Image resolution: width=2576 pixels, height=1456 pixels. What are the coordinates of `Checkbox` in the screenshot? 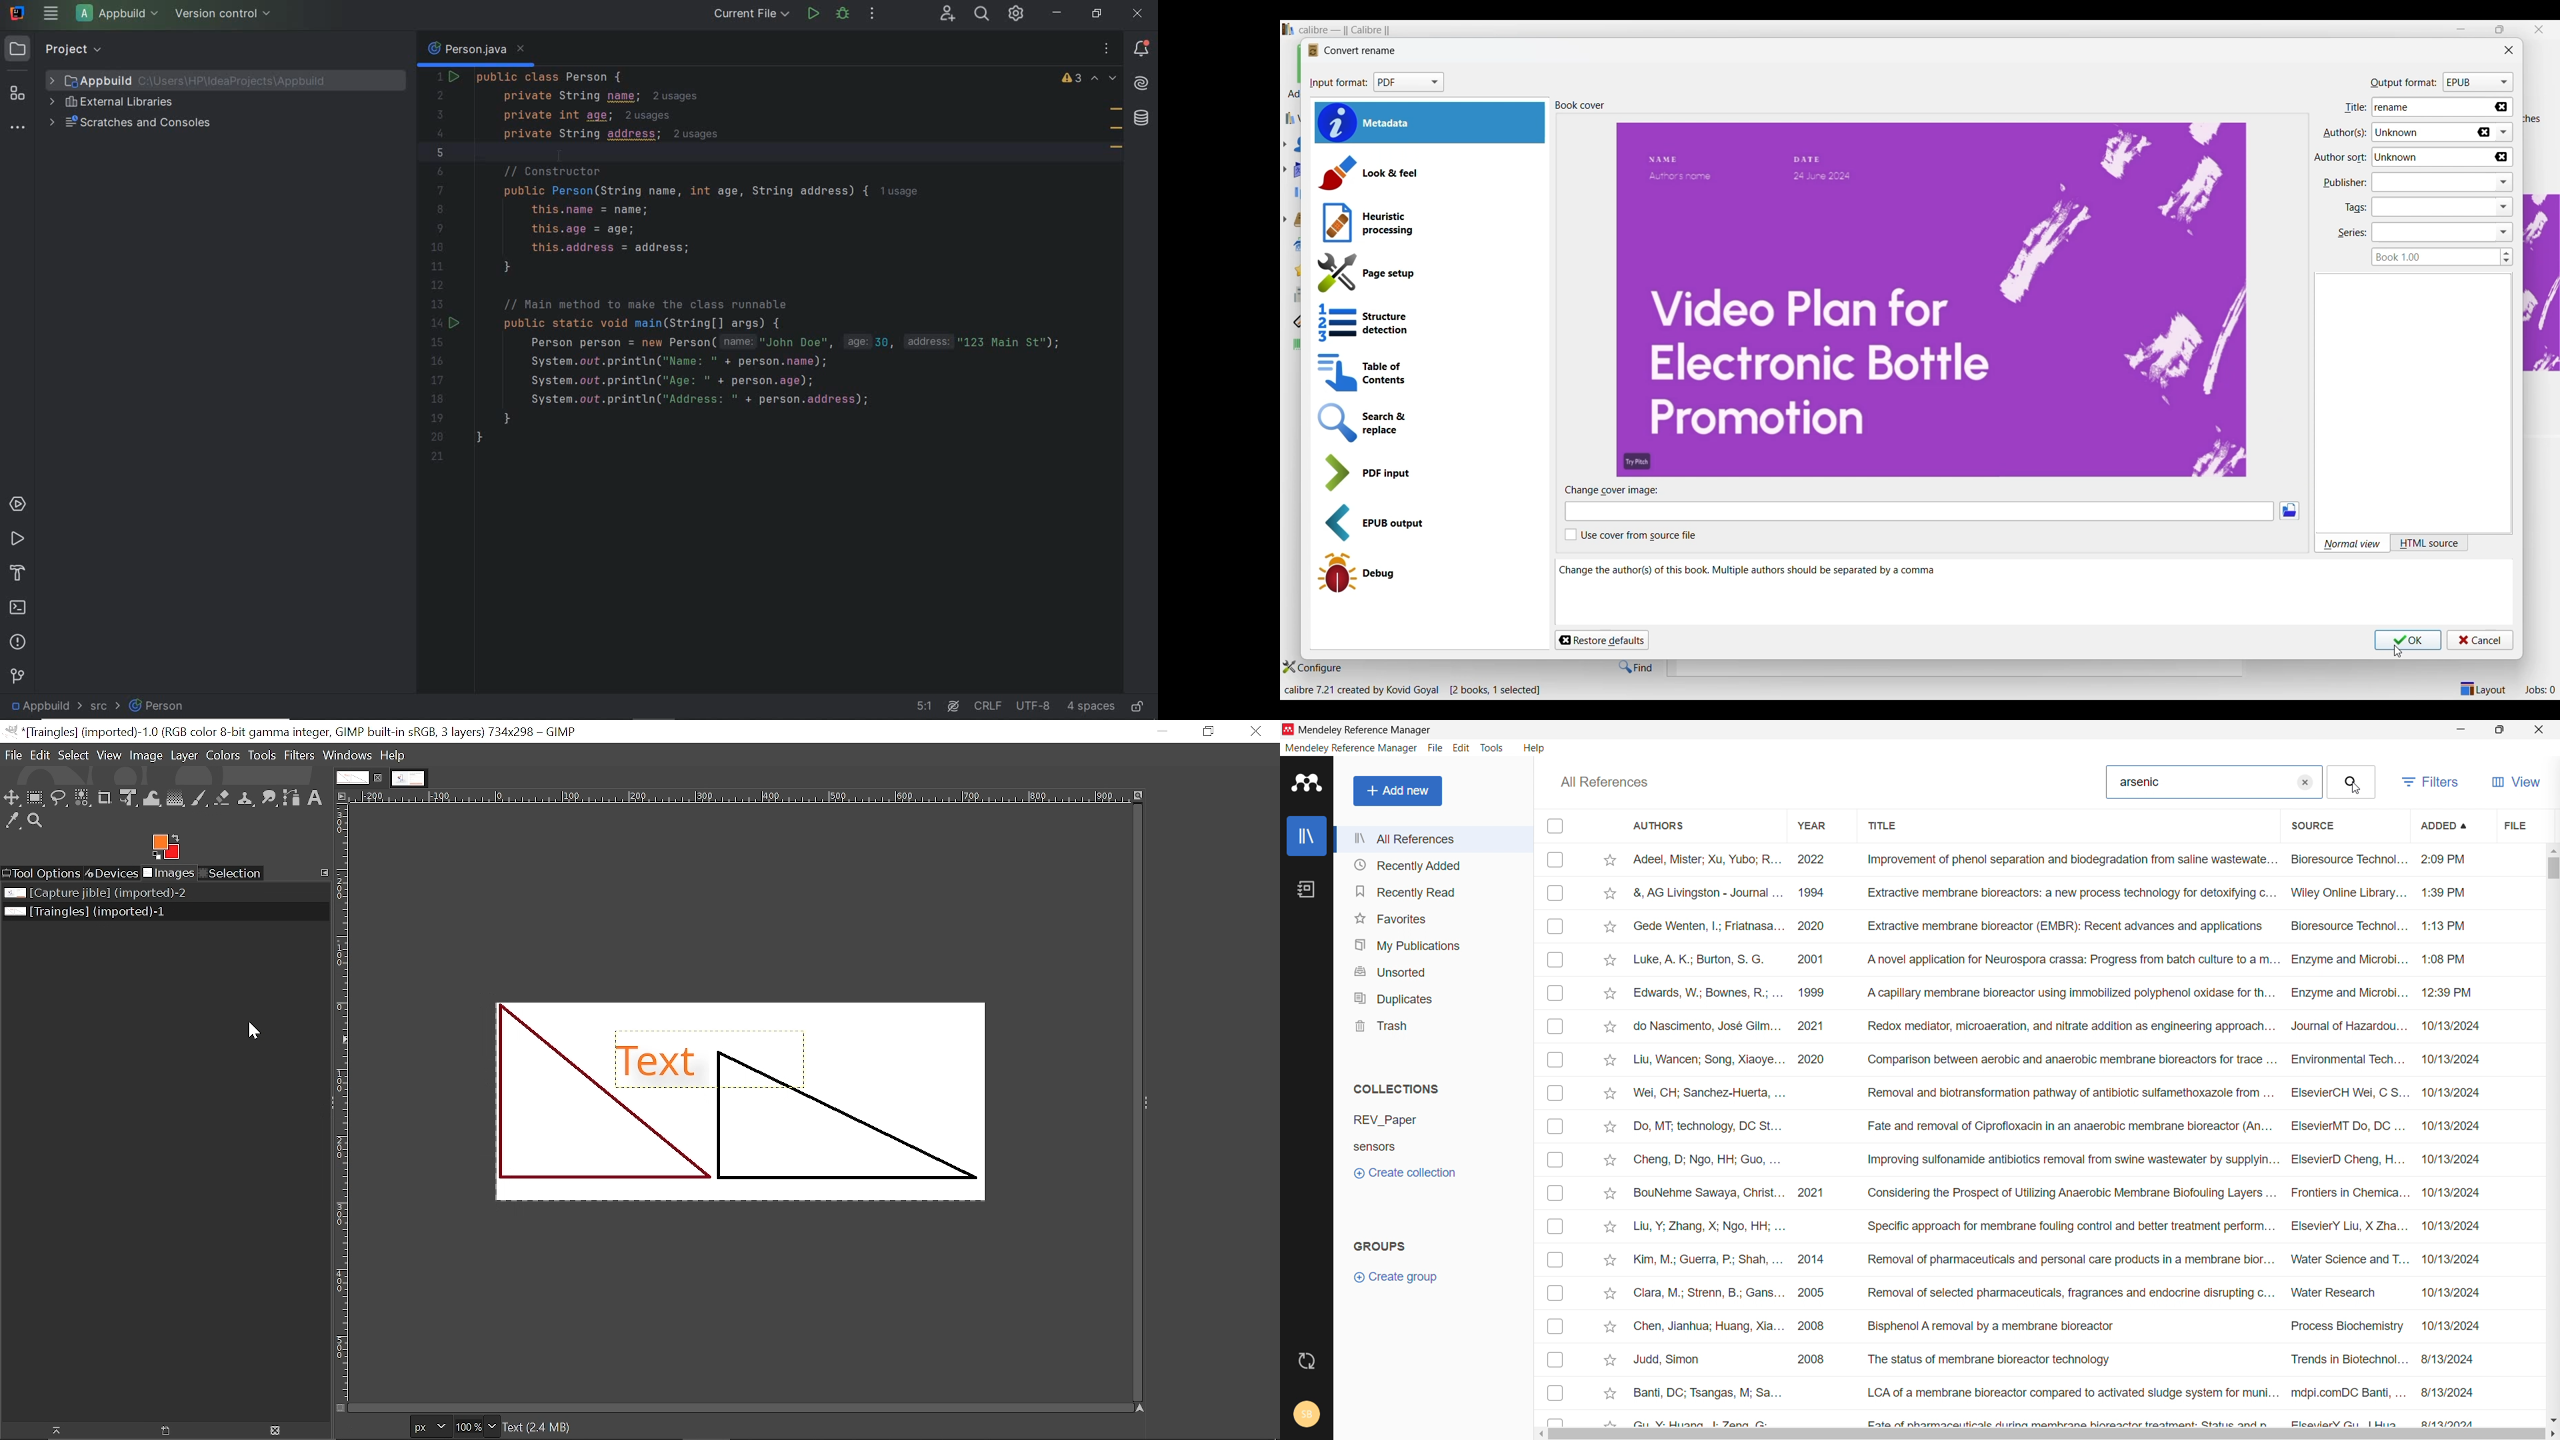 It's located at (1556, 927).